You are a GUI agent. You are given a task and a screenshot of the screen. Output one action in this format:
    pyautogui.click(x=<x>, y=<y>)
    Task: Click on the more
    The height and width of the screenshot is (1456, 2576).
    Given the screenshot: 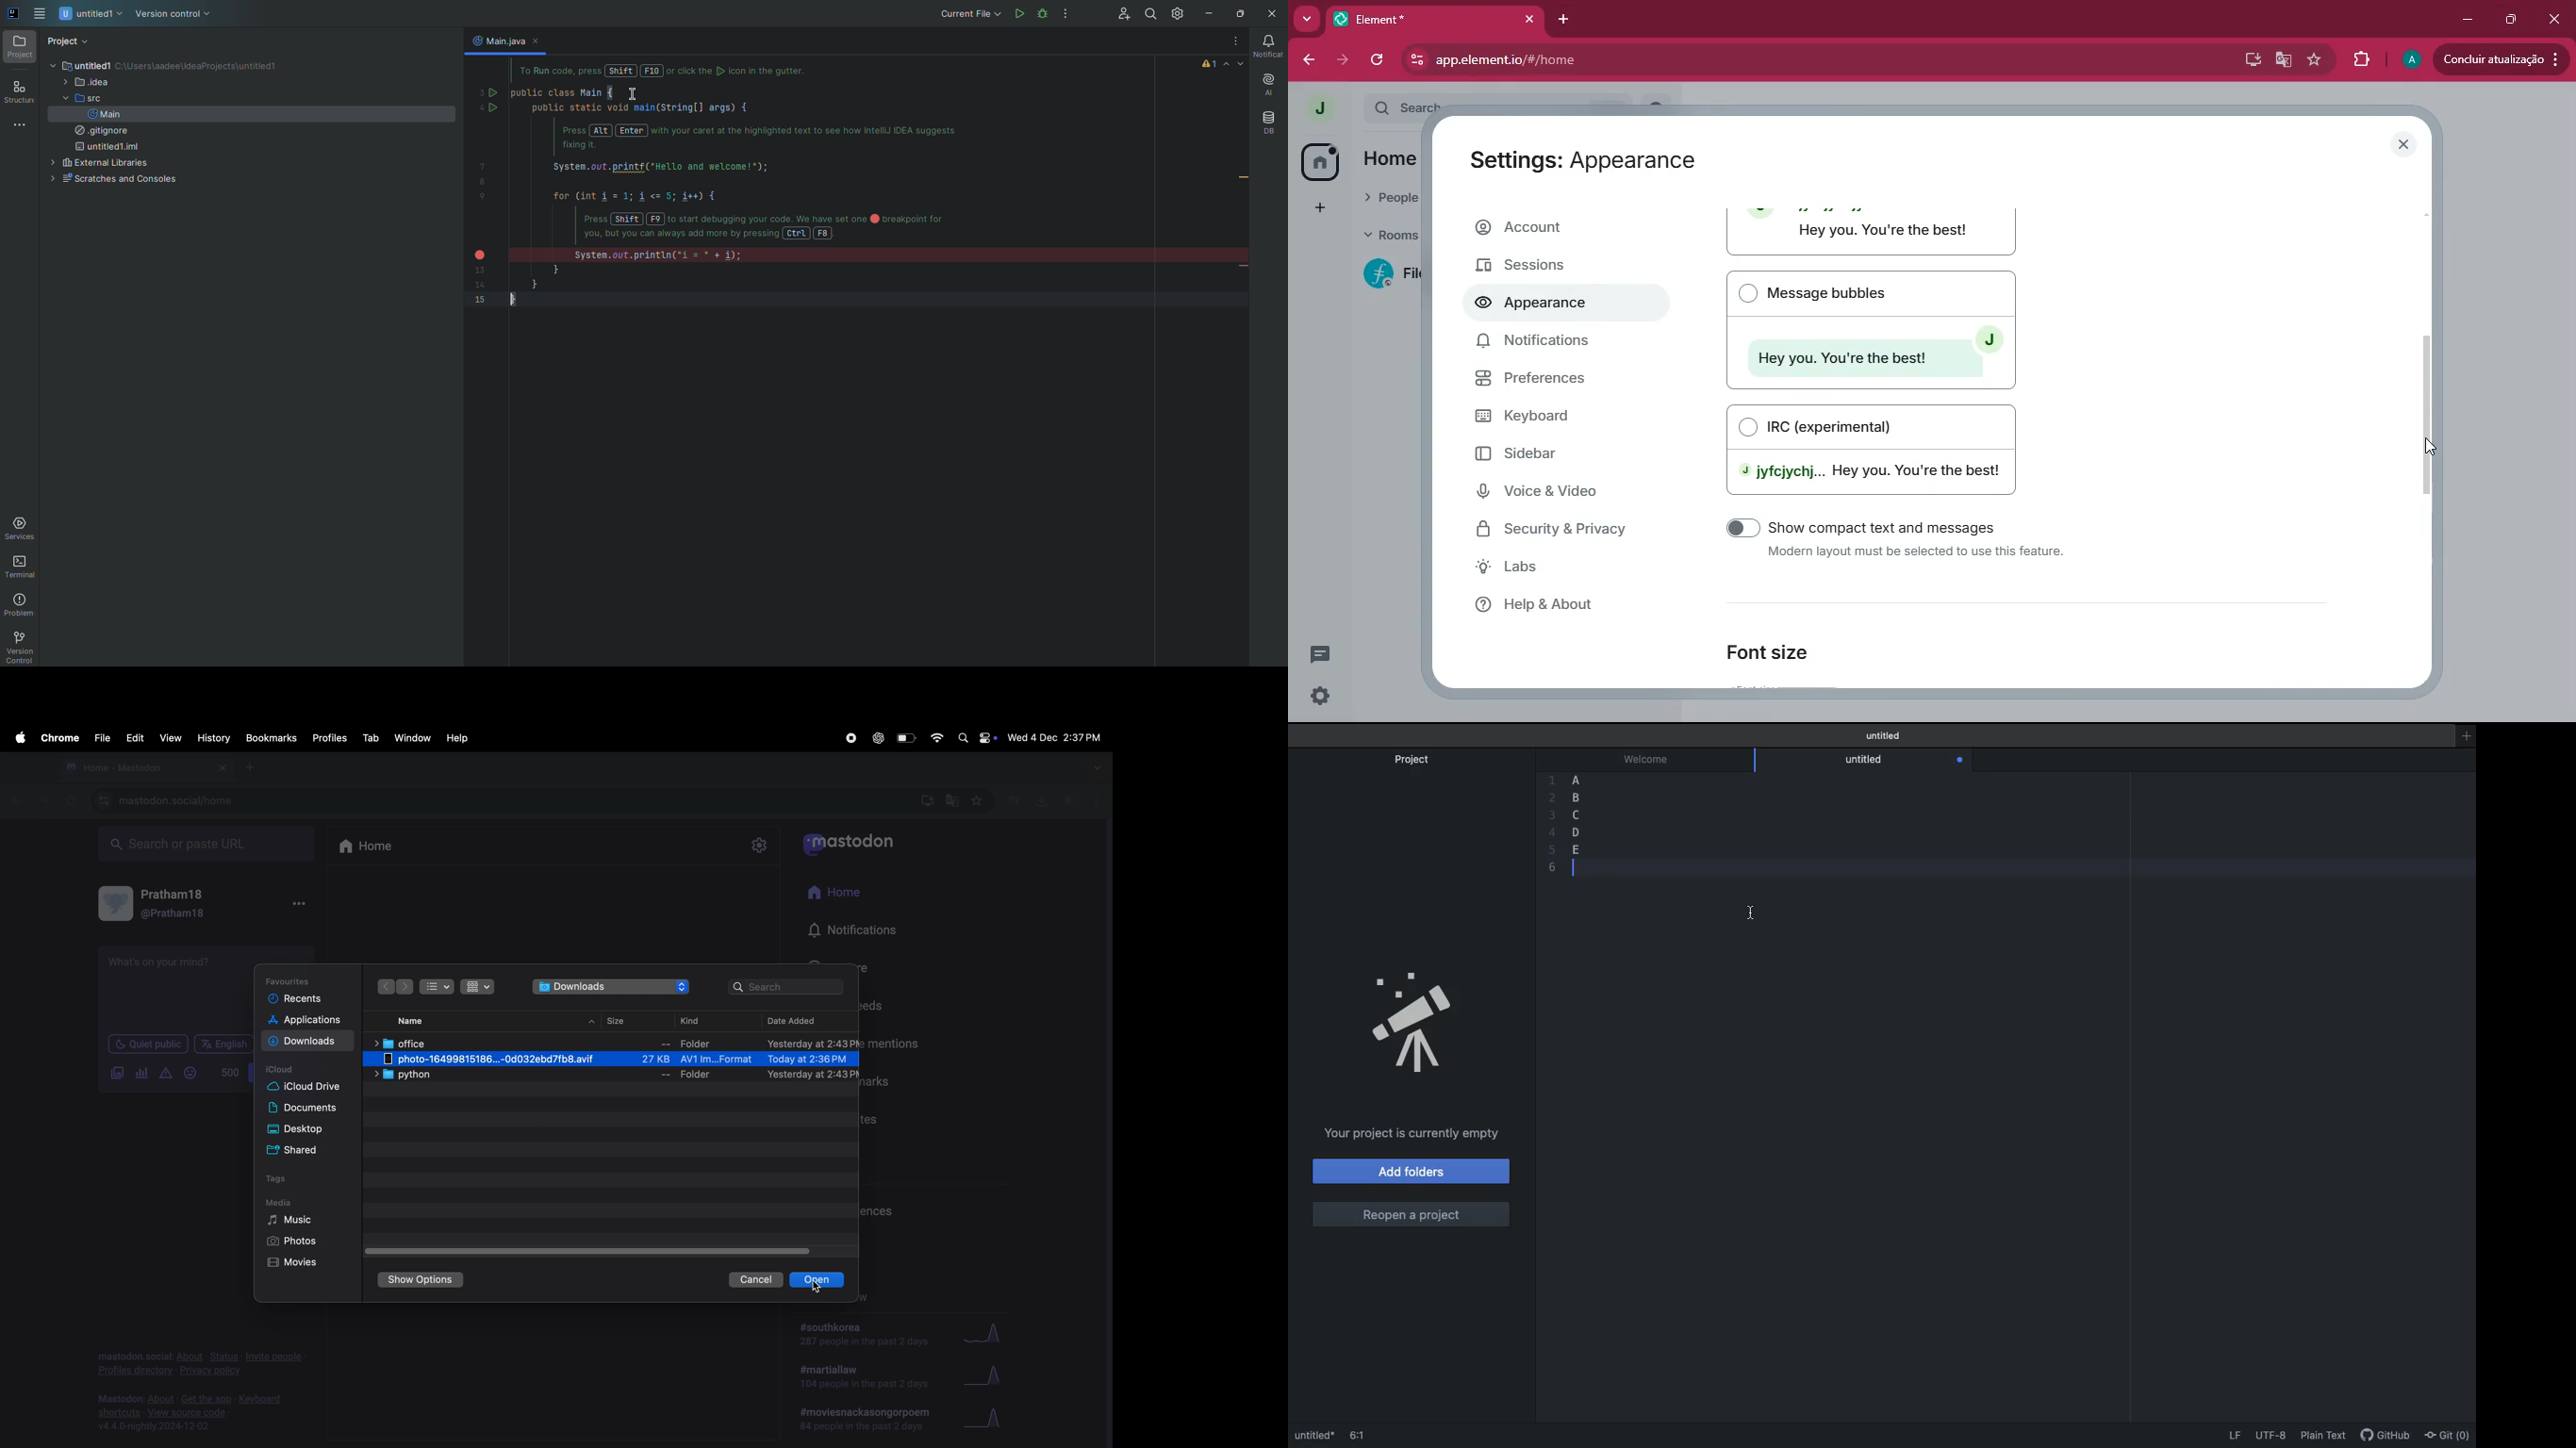 What is the action you would take?
    pyautogui.click(x=1307, y=18)
    